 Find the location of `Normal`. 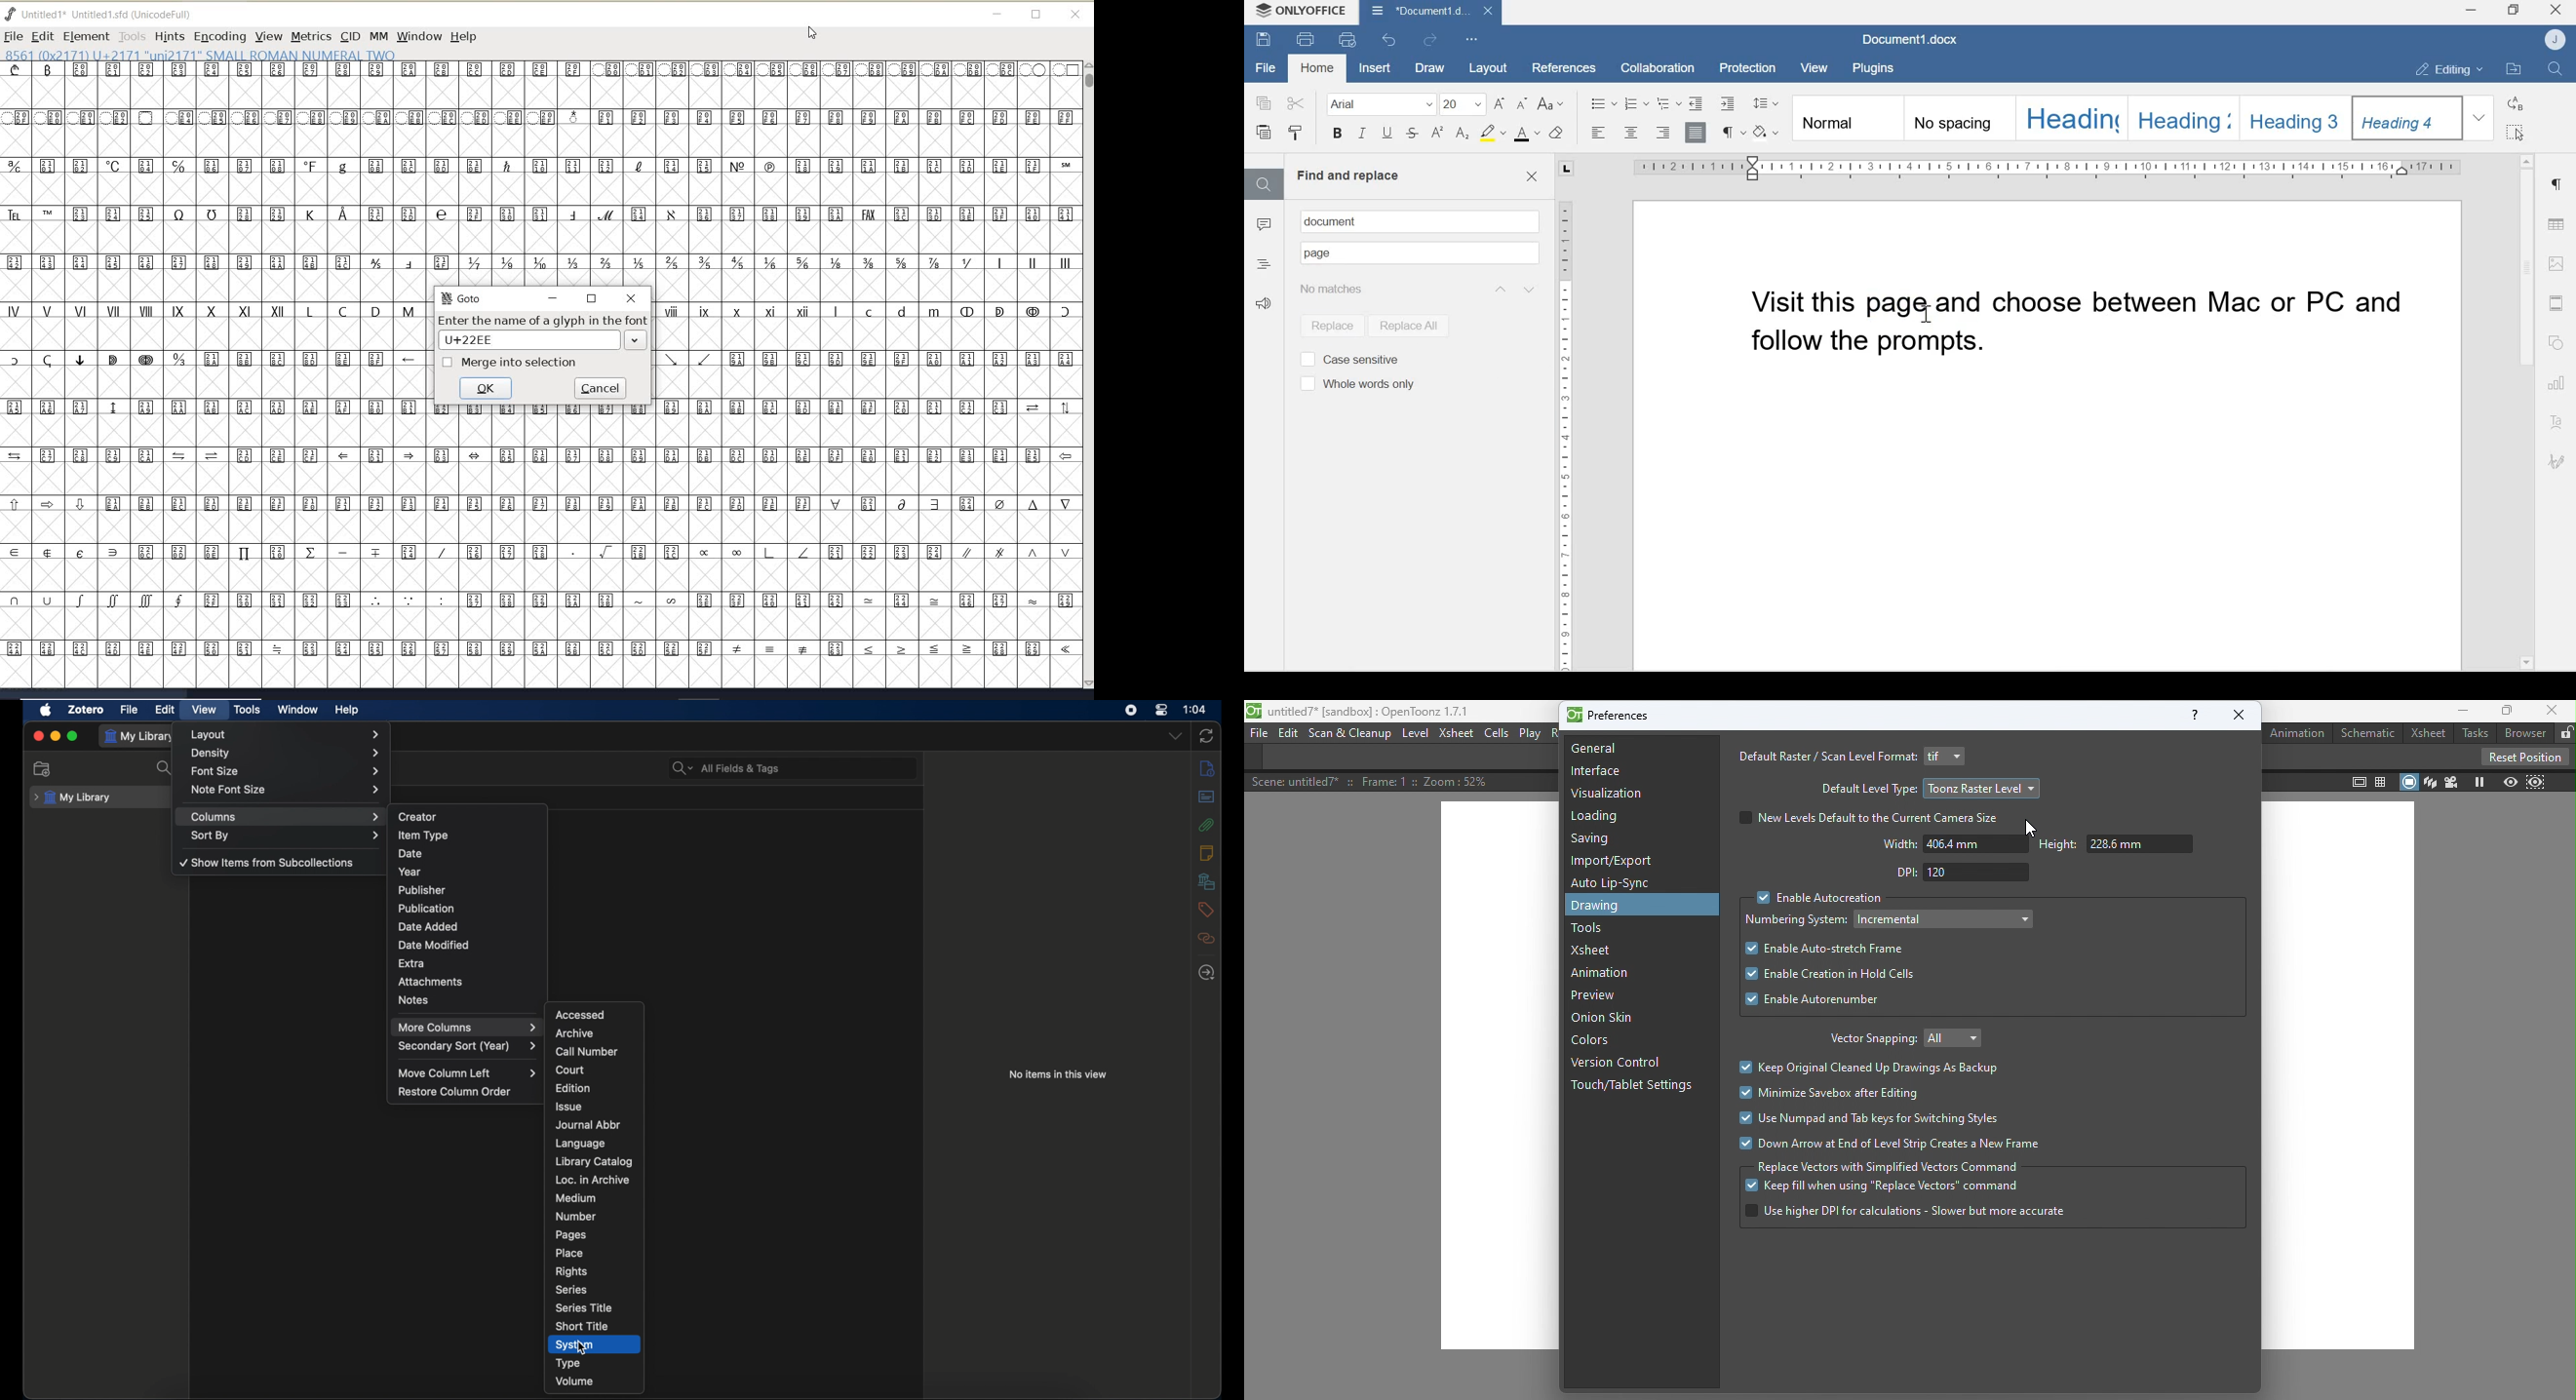

Normal is located at coordinates (1846, 119).